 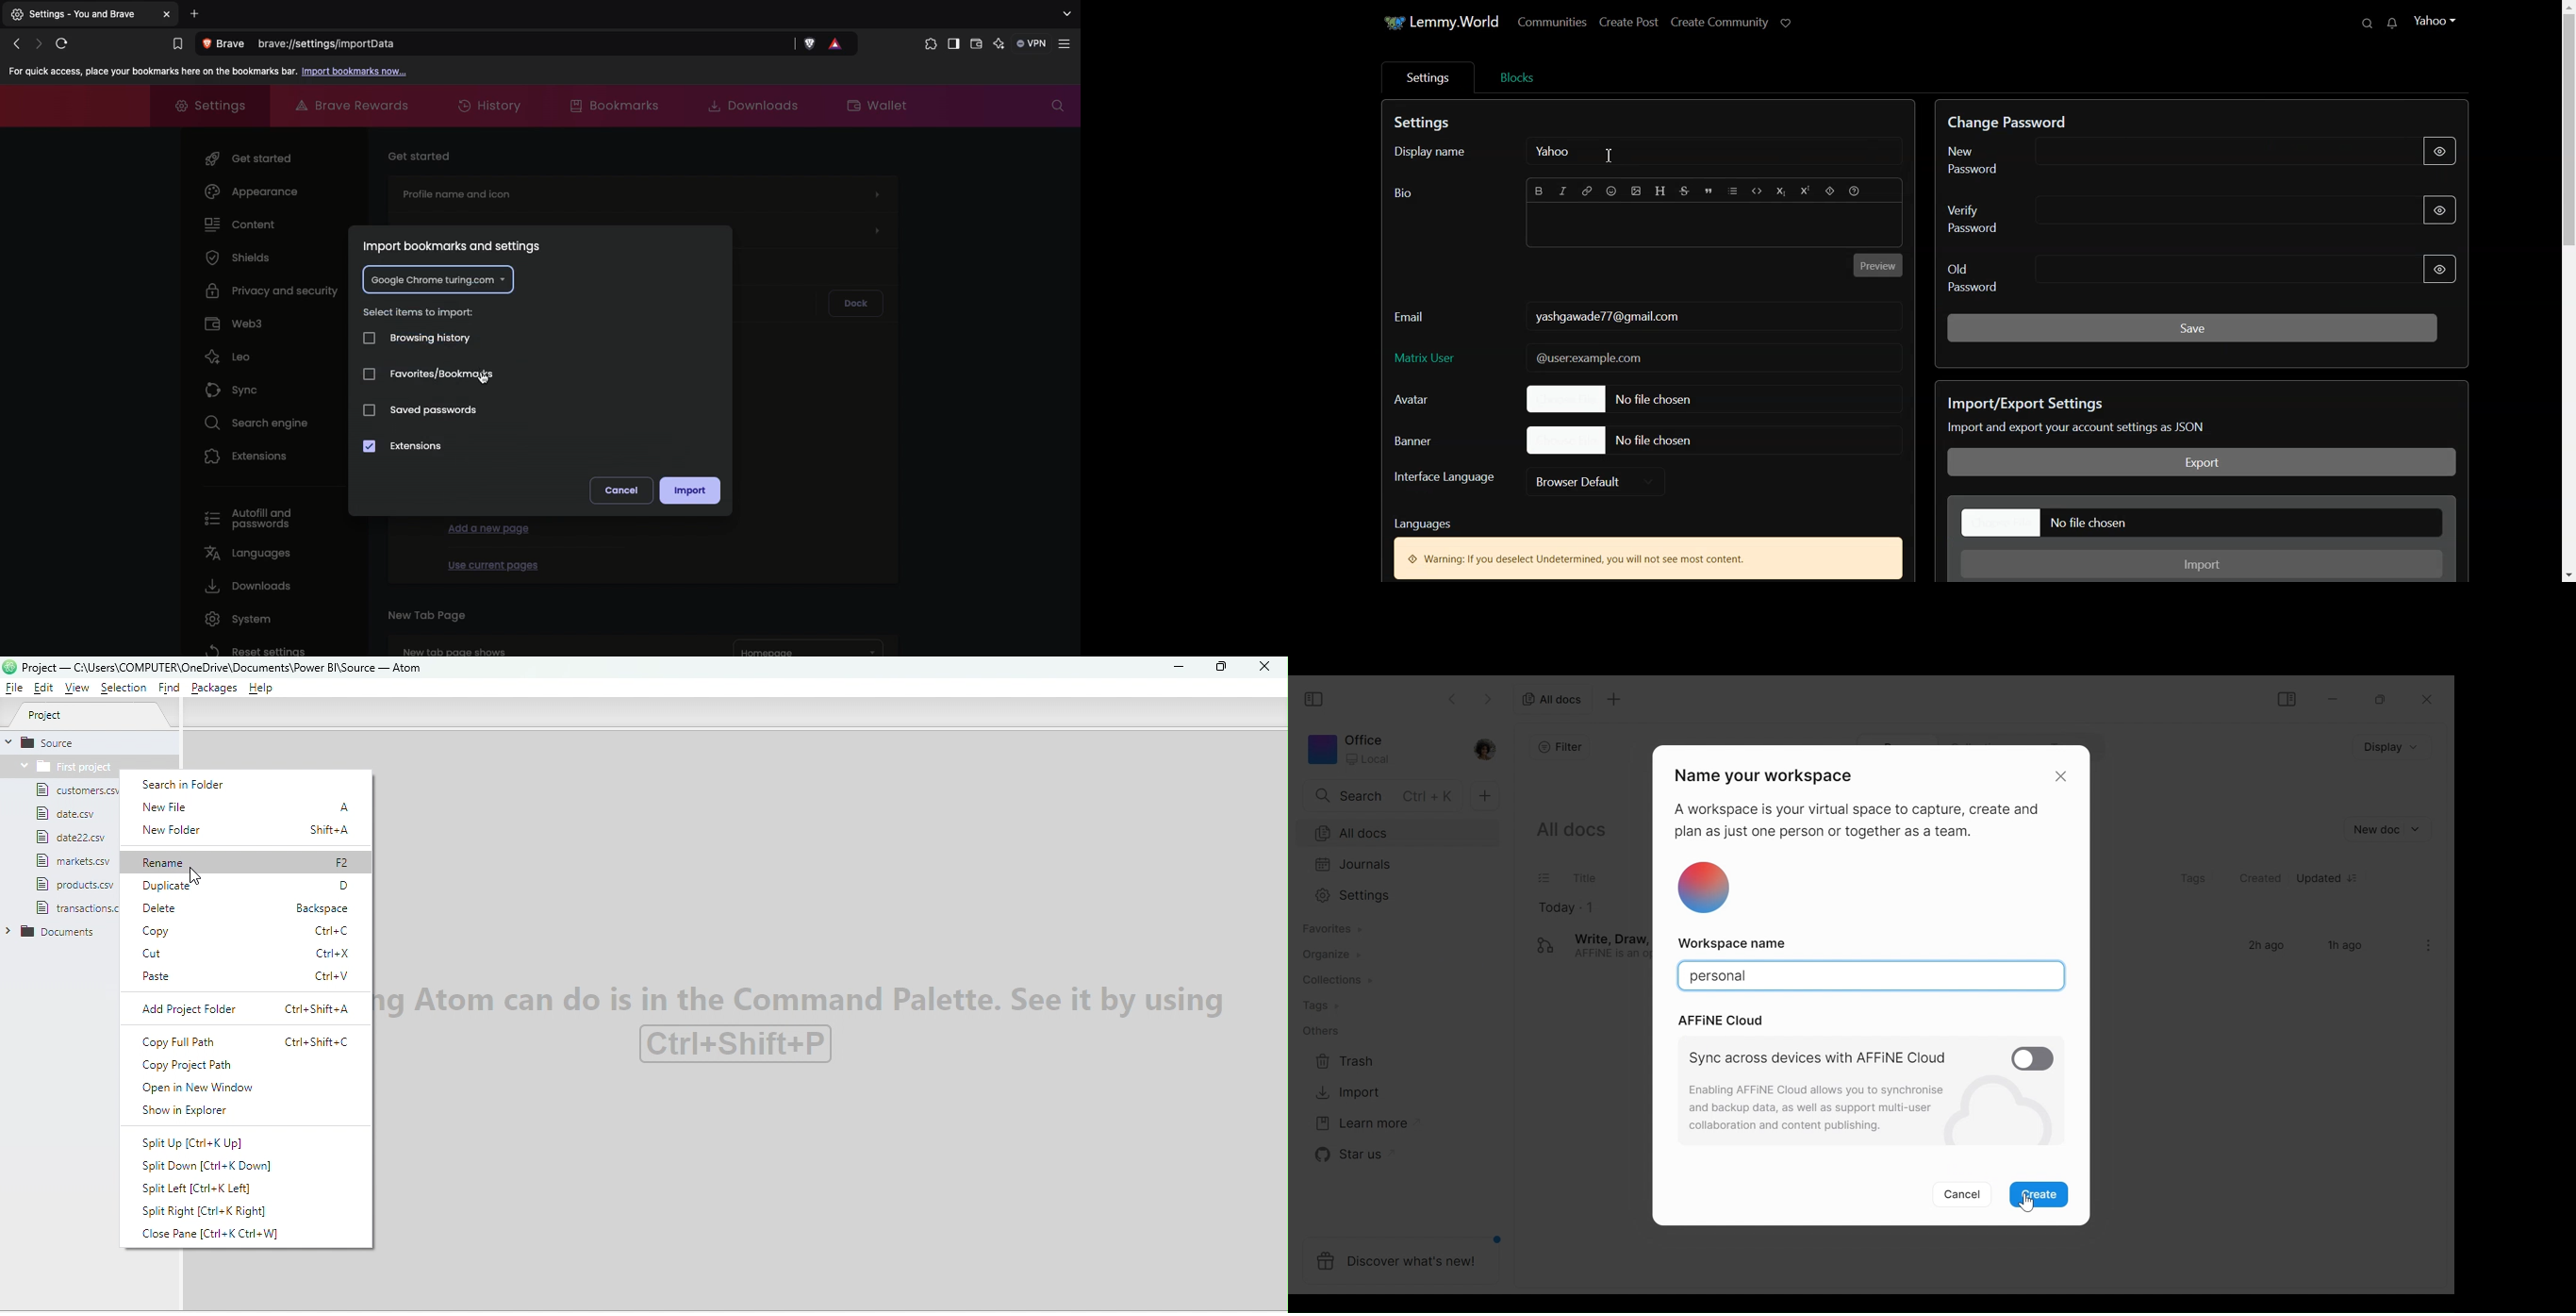 What do you see at coordinates (1453, 700) in the screenshot?
I see `Go back` at bounding box center [1453, 700].